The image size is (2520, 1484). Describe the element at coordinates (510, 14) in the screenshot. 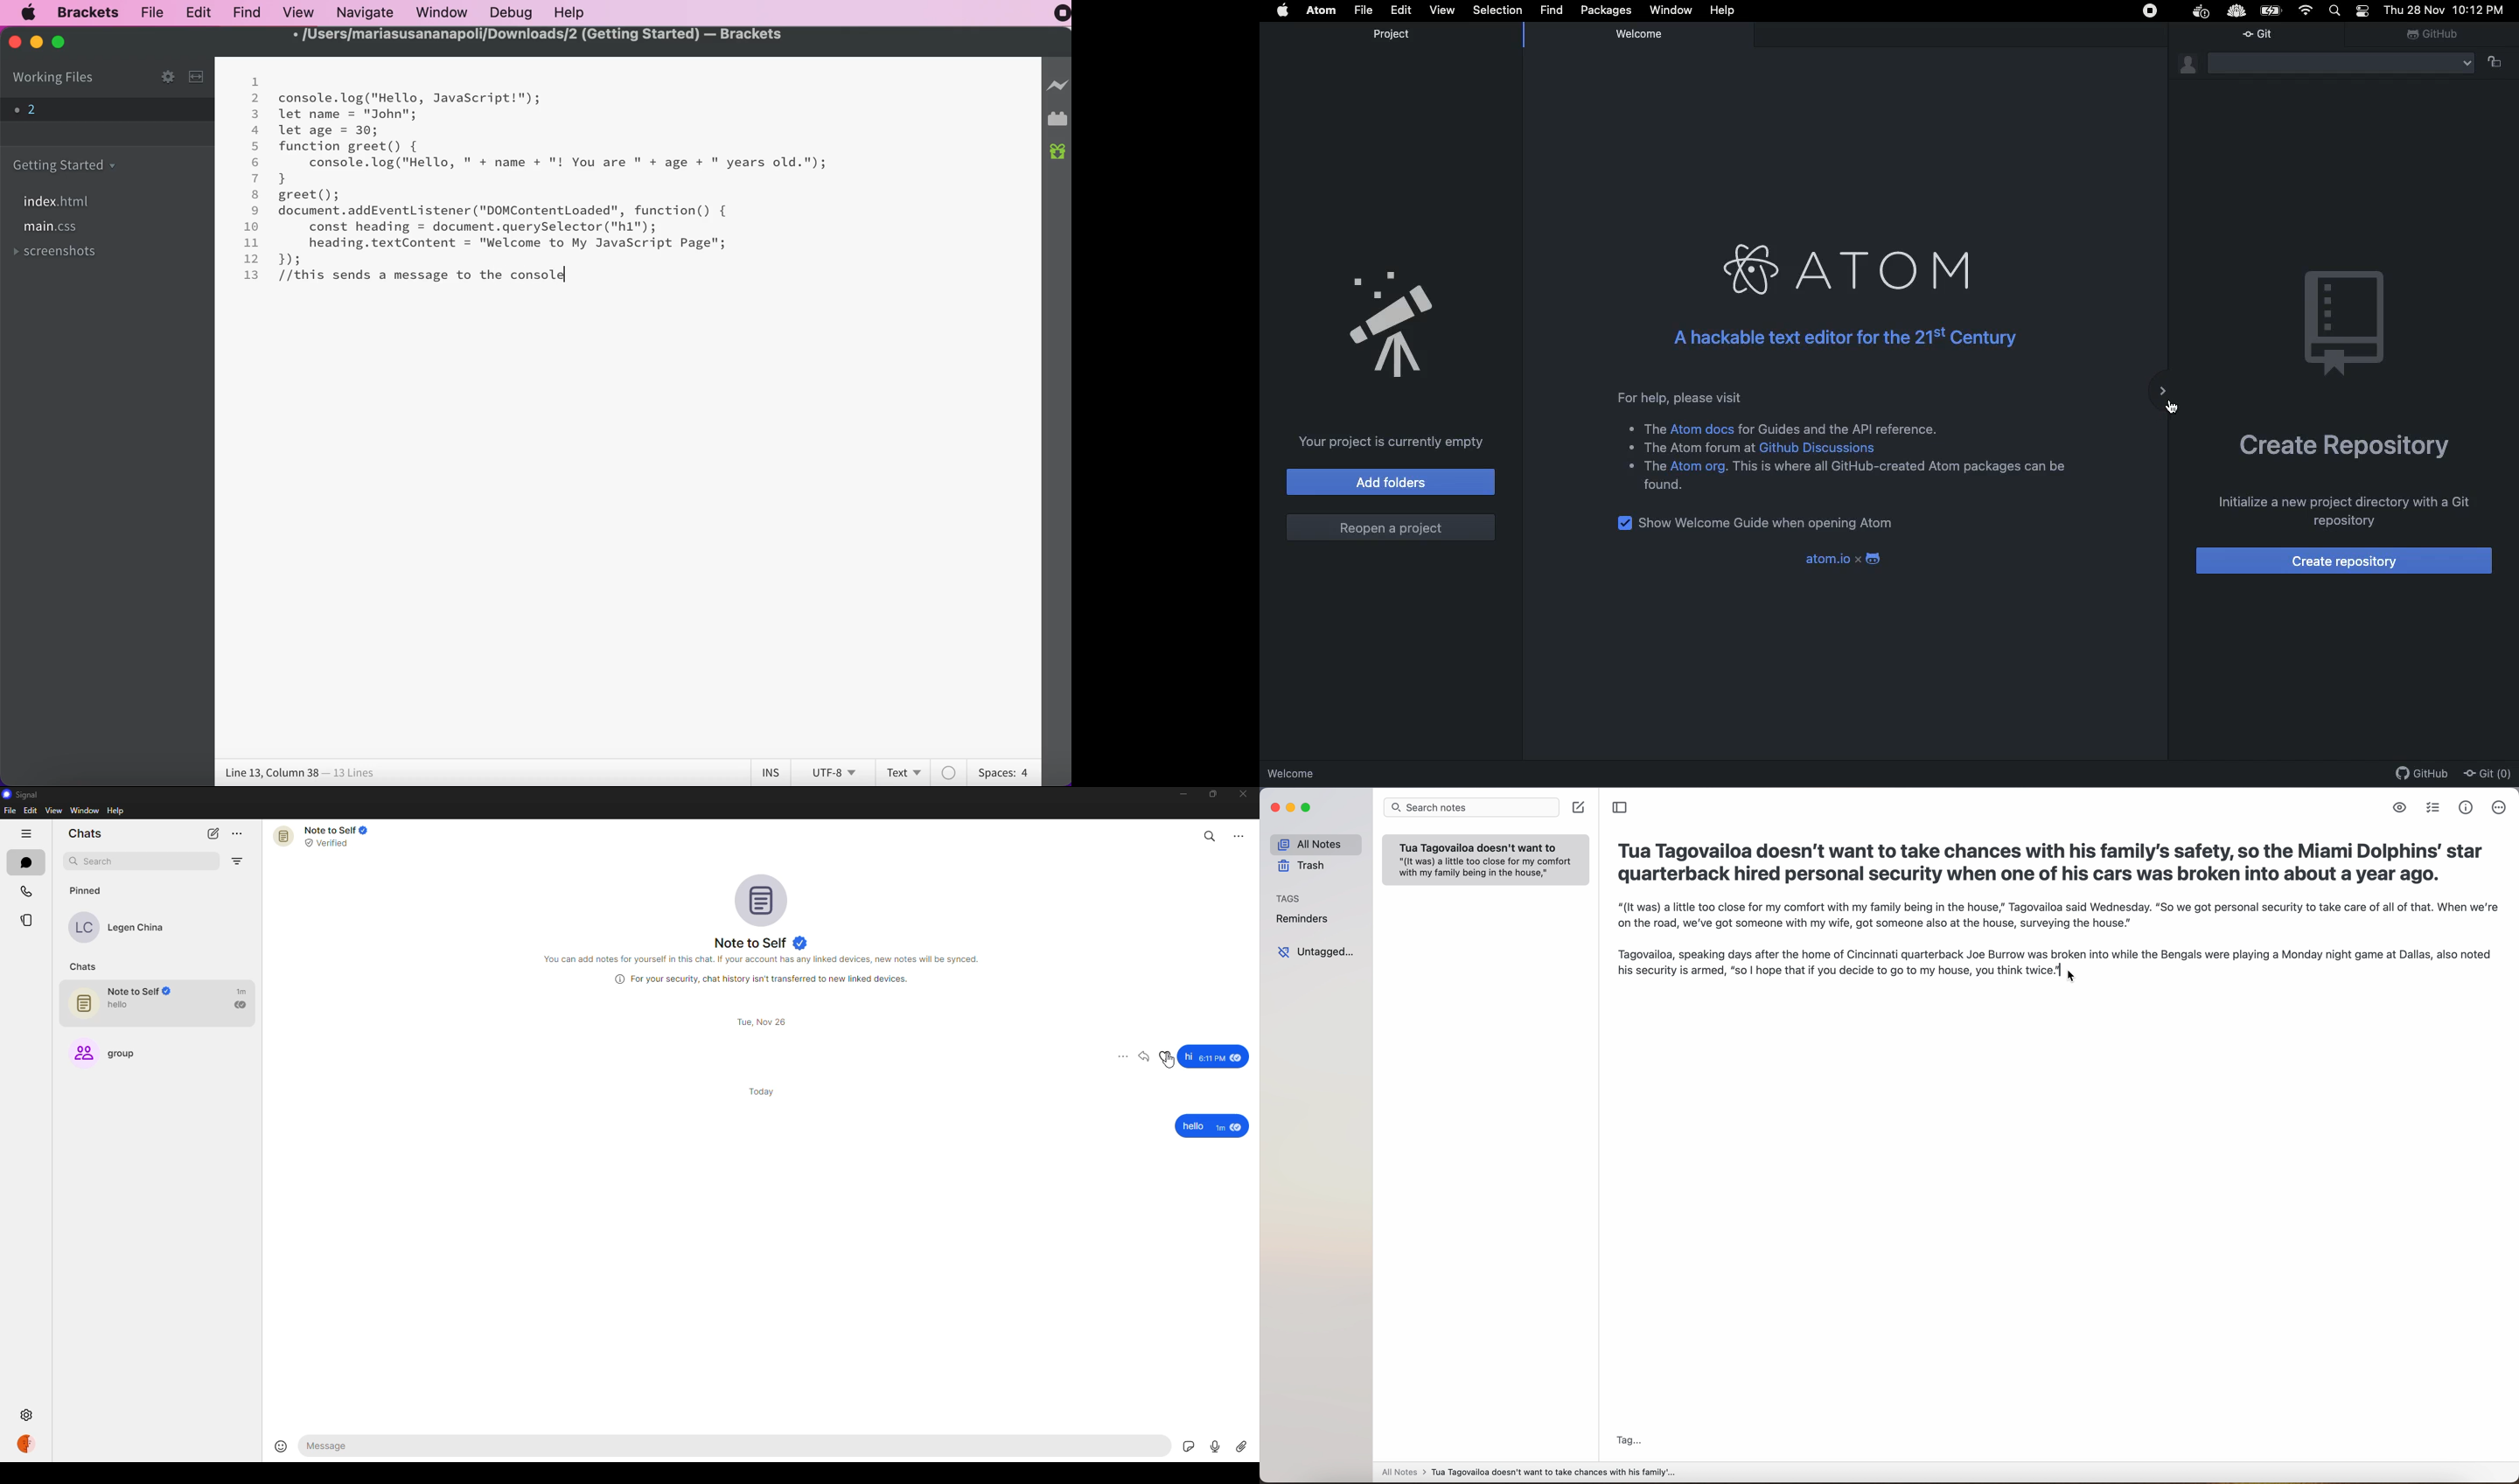

I see `debug` at that location.